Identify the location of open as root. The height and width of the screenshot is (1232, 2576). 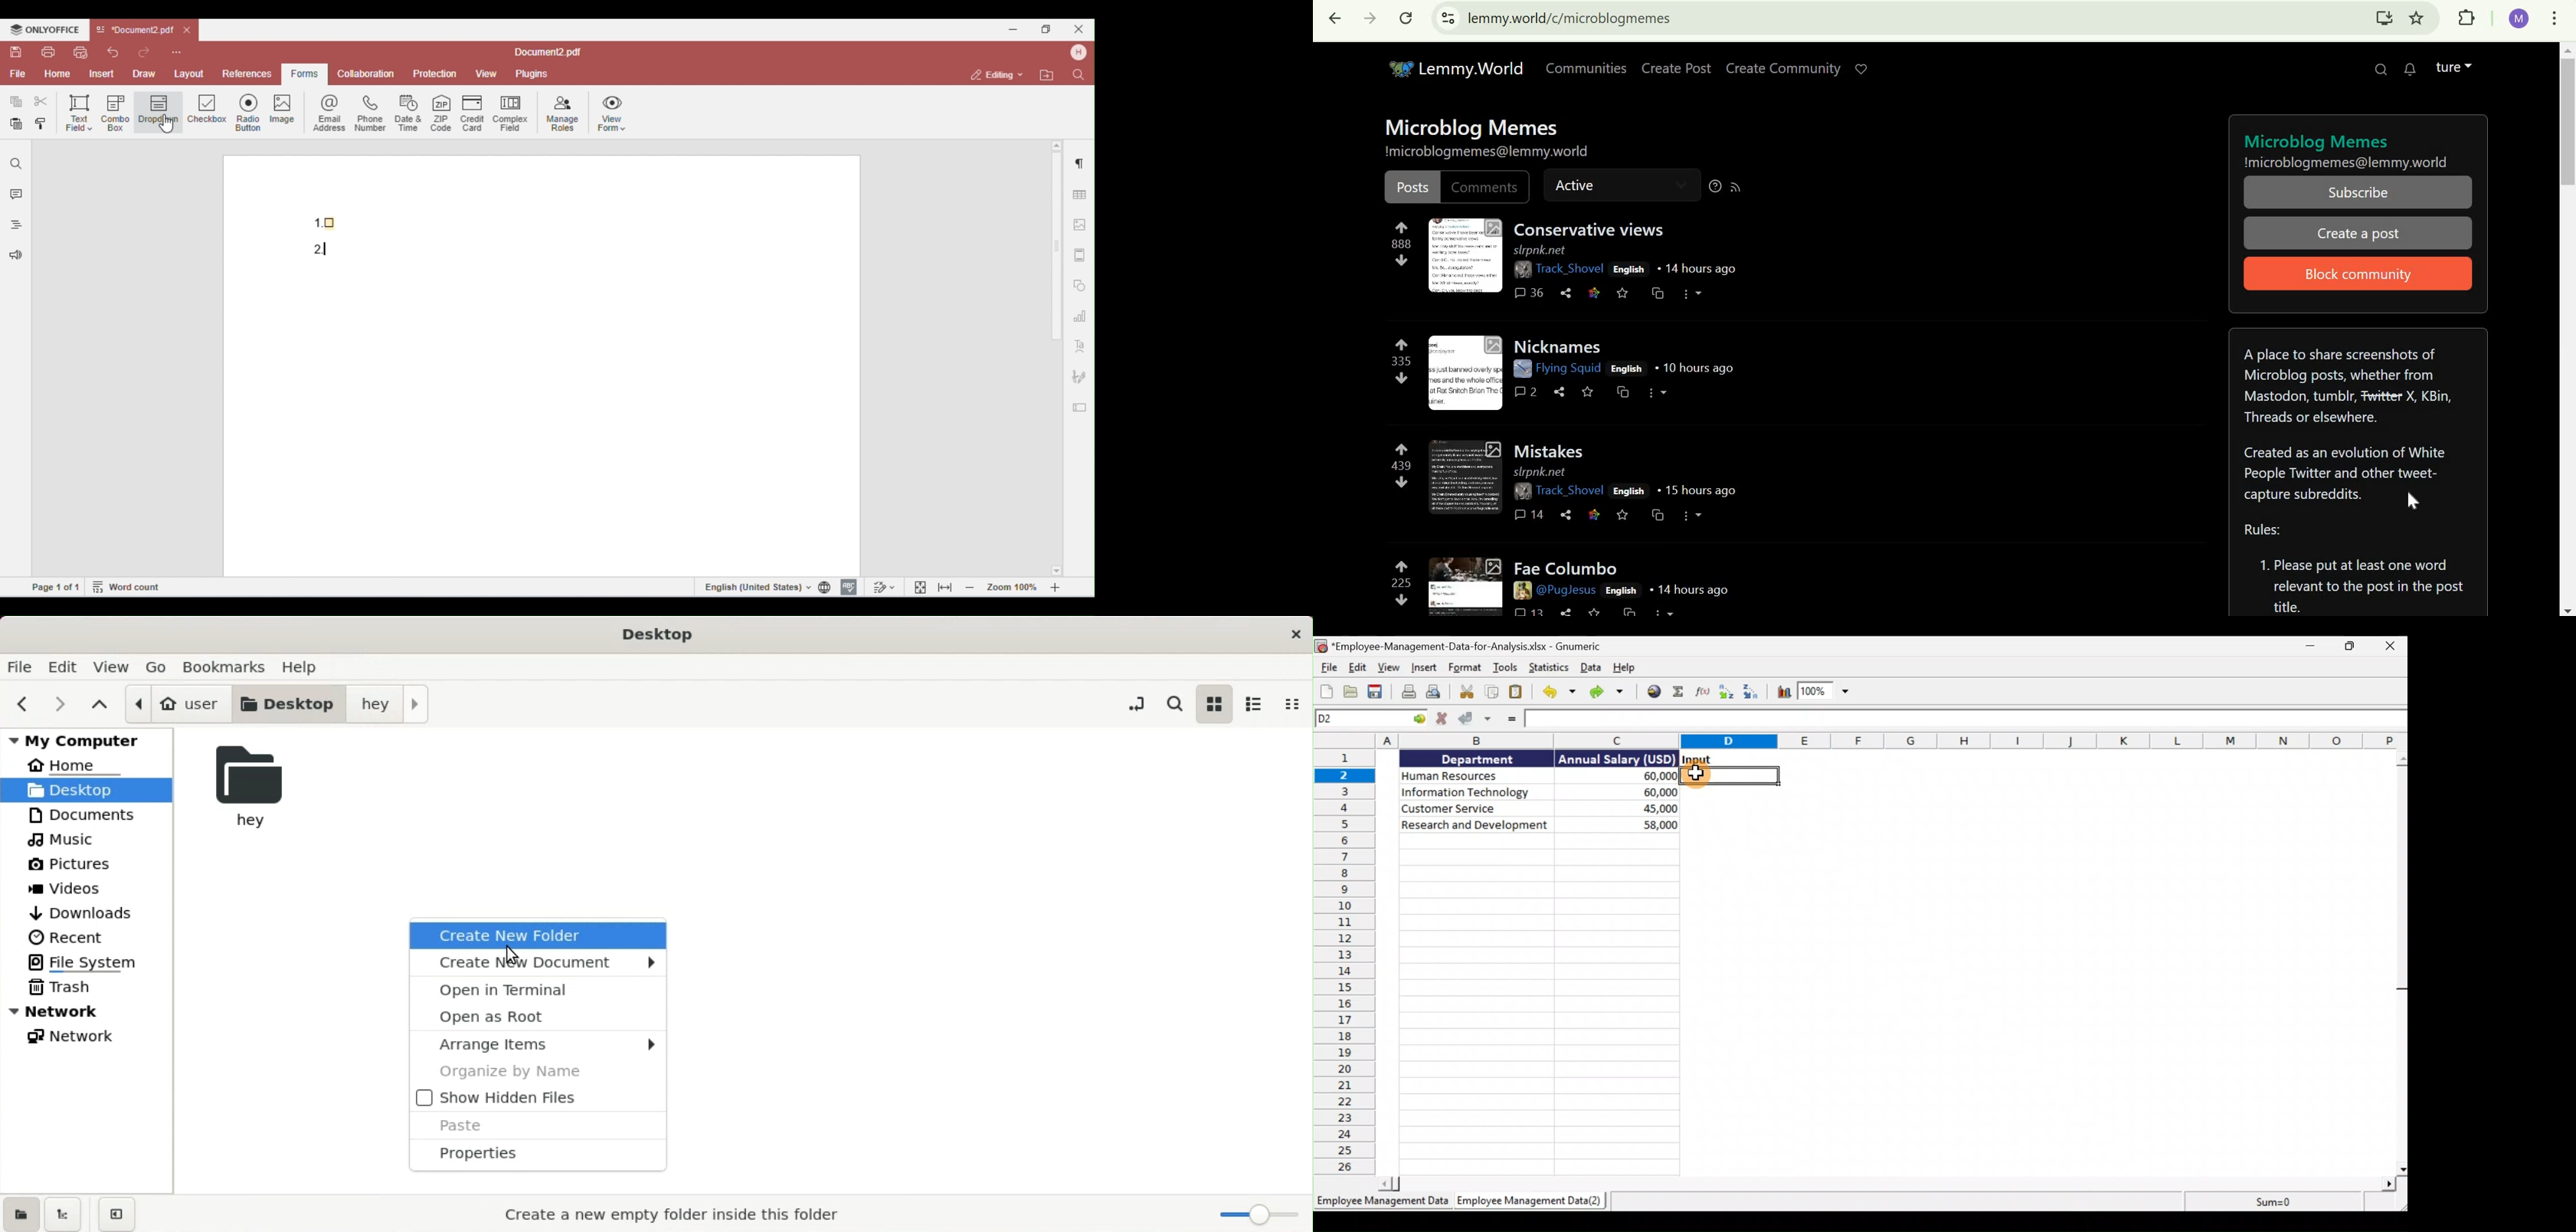
(537, 1017).